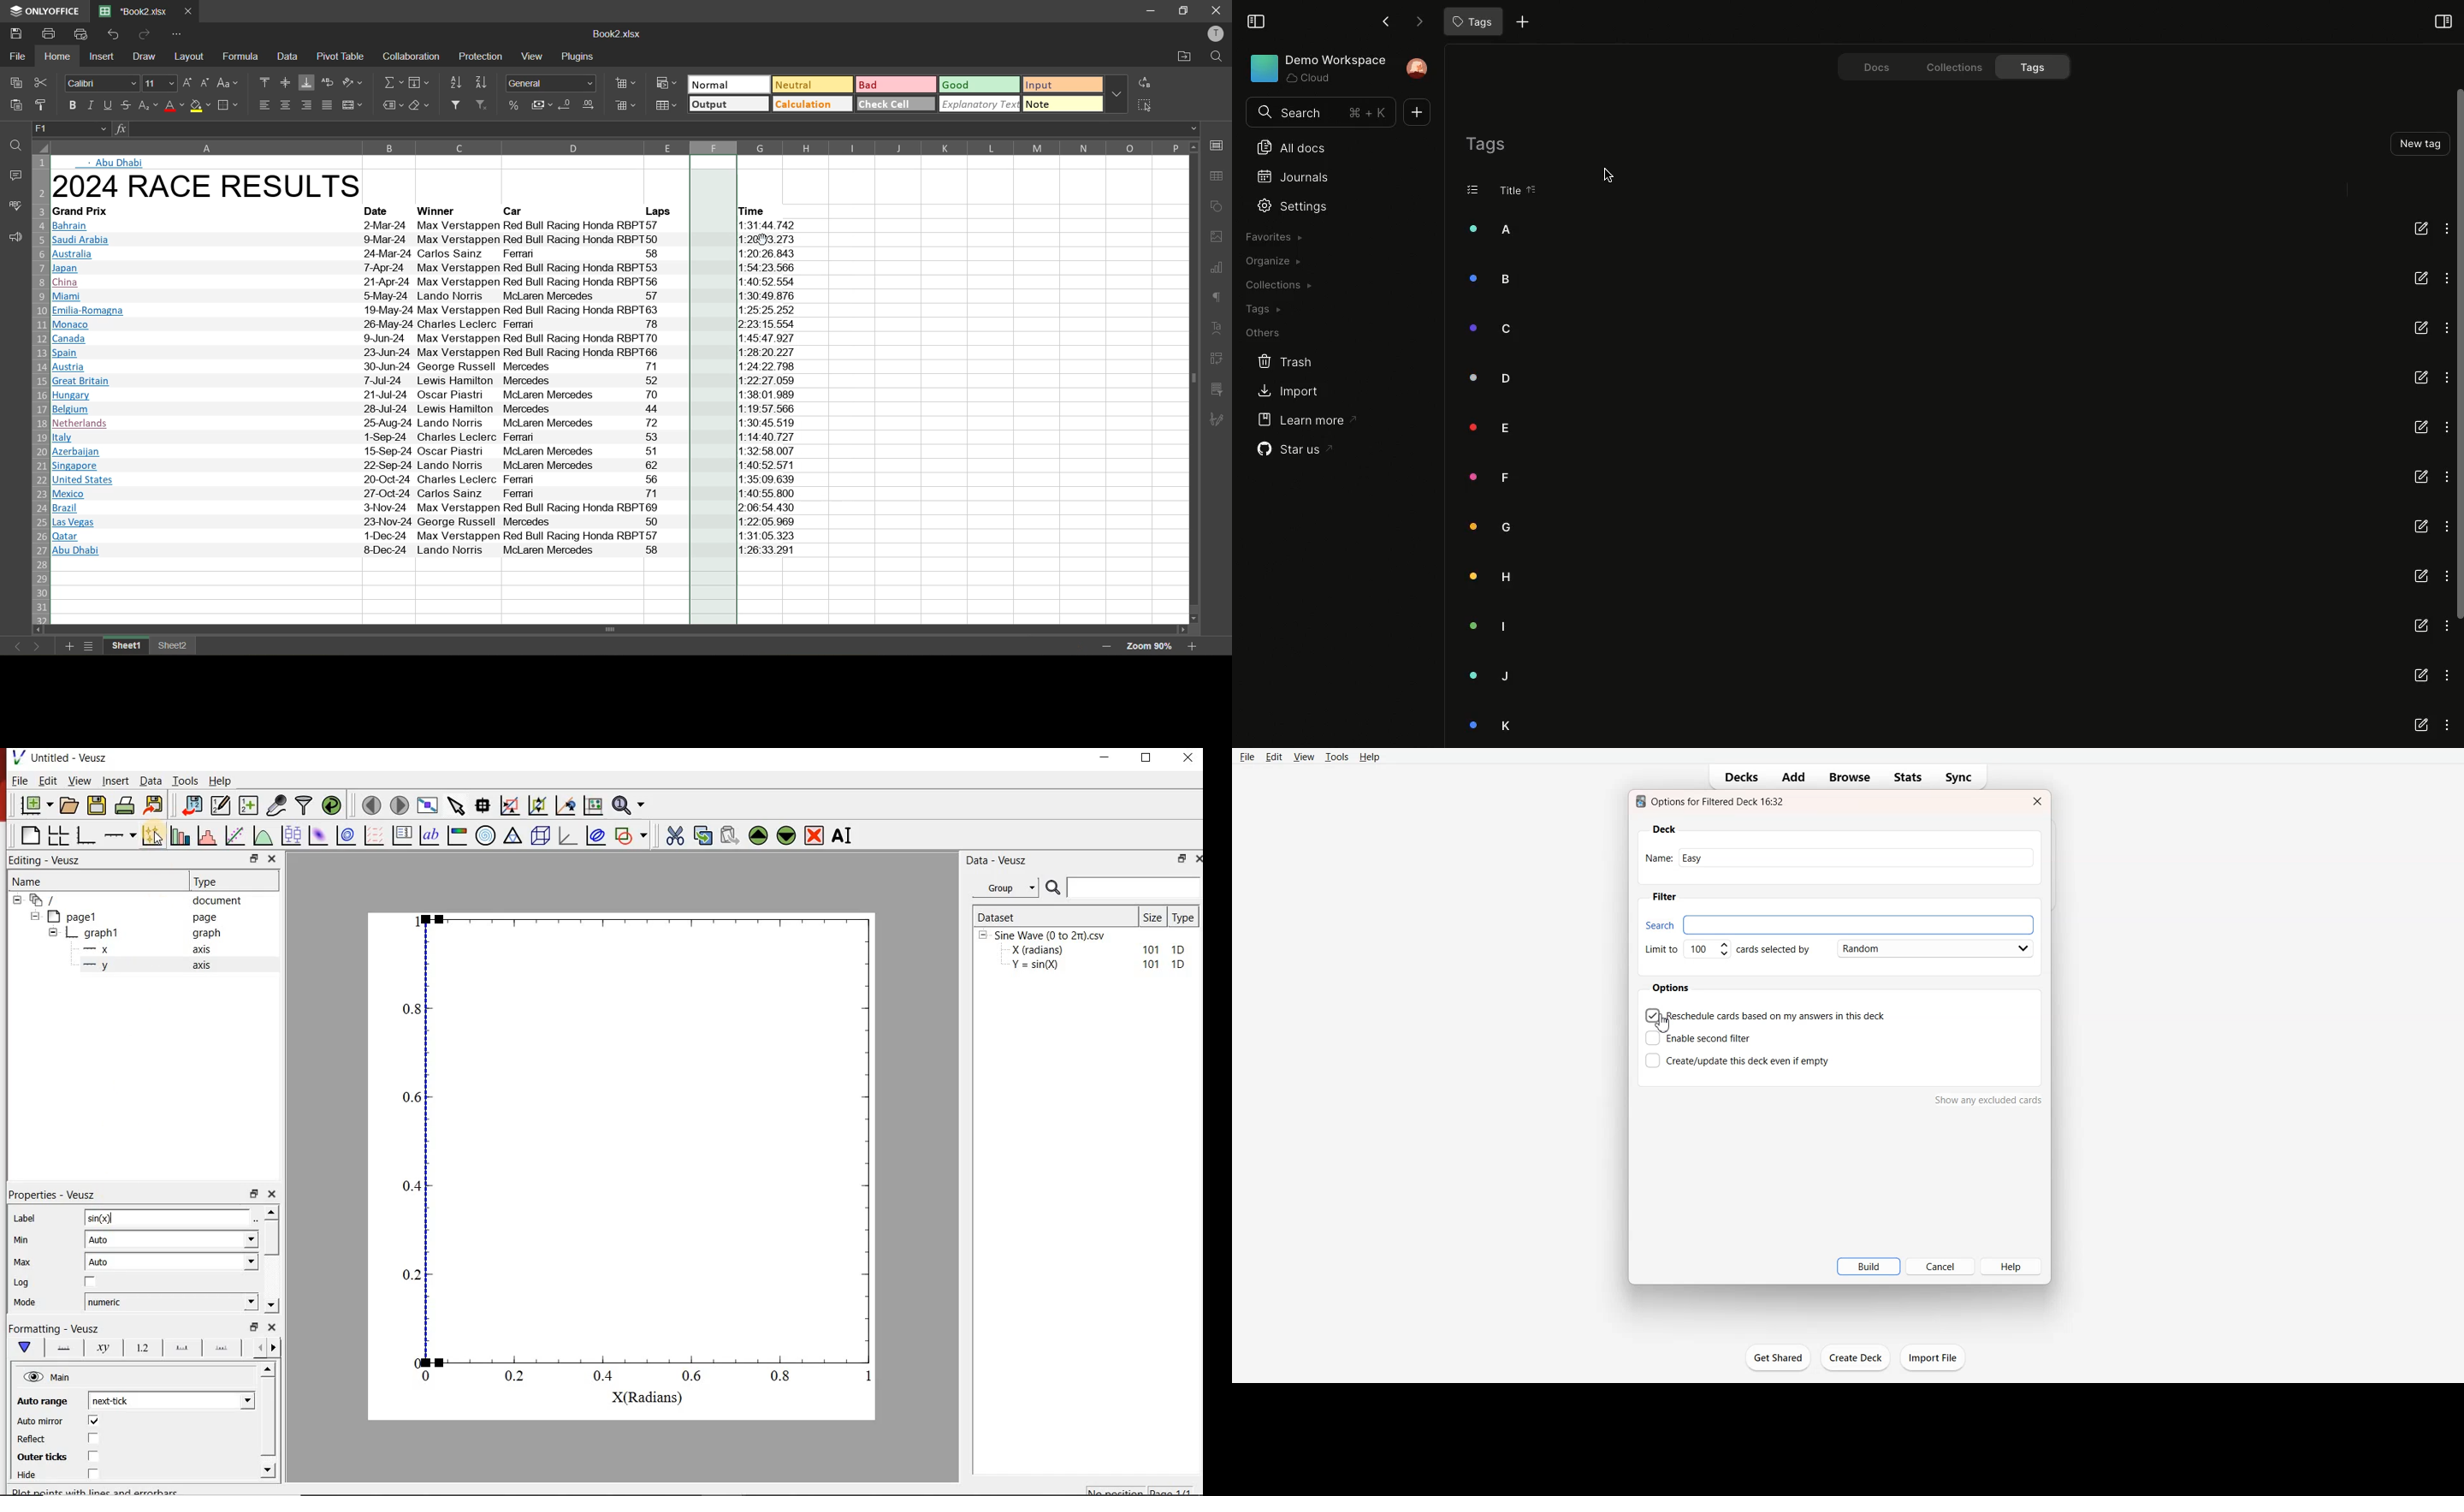 The height and width of the screenshot is (1512, 2464). What do you see at coordinates (15, 56) in the screenshot?
I see `file` at bounding box center [15, 56].